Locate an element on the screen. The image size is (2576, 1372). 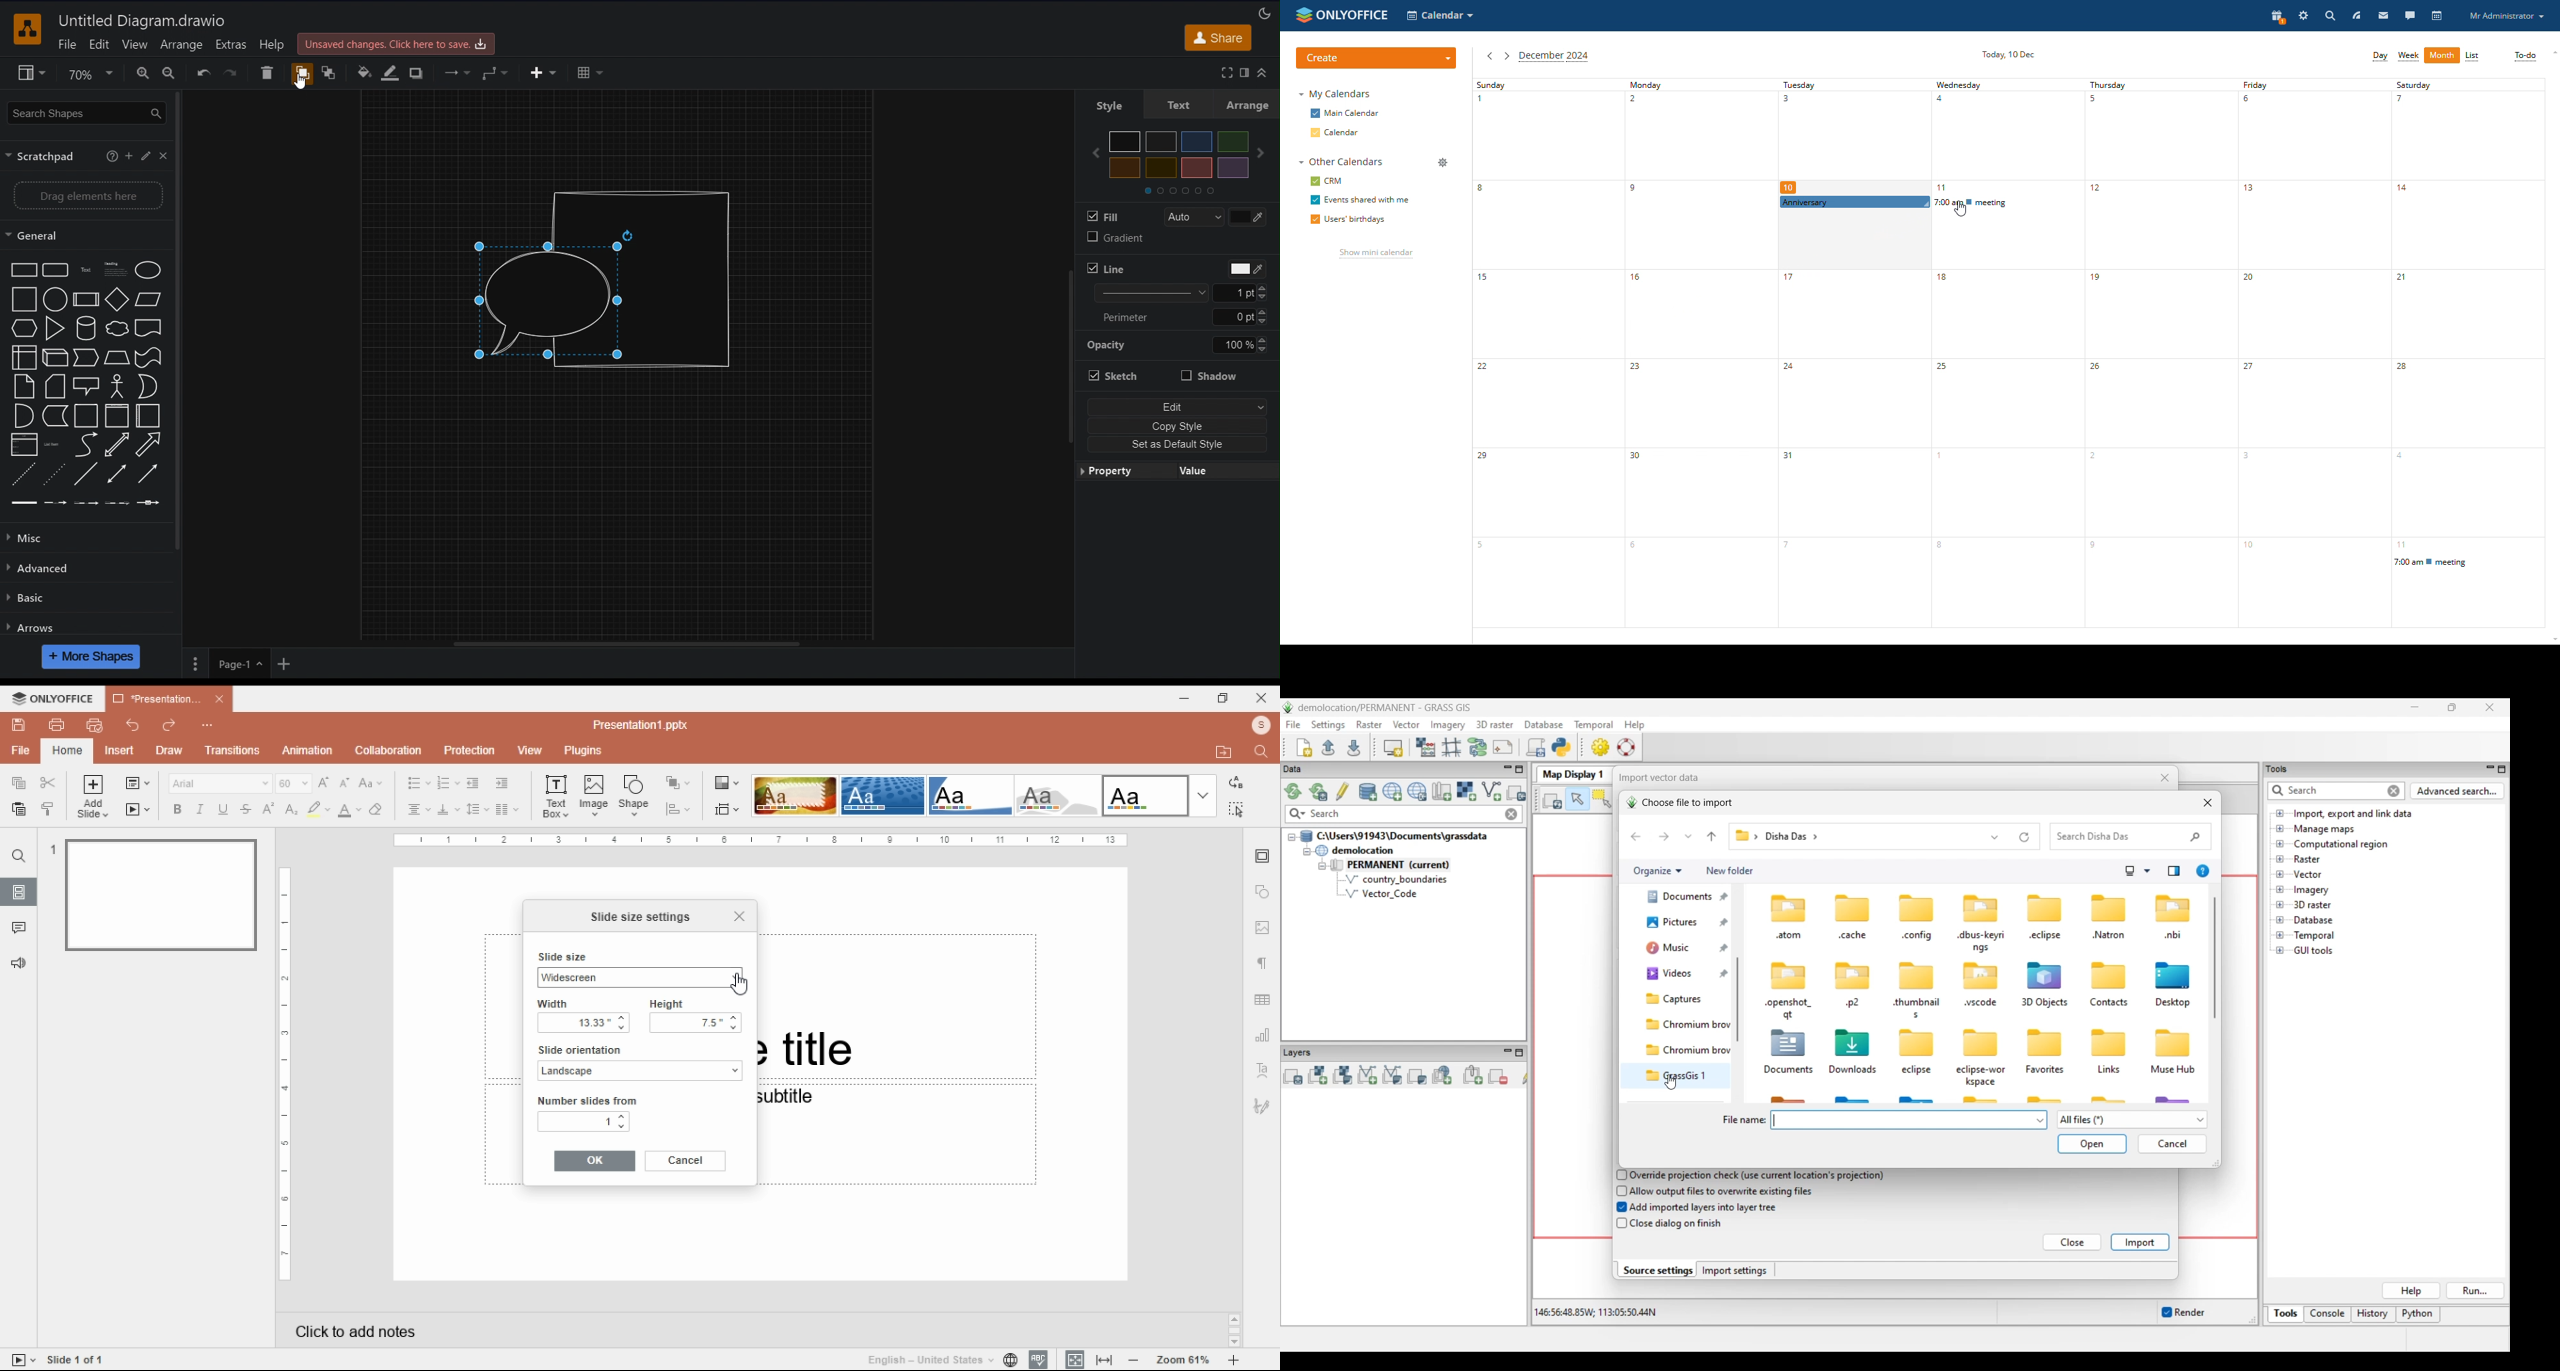
protection is located at coordinates (469, 751).